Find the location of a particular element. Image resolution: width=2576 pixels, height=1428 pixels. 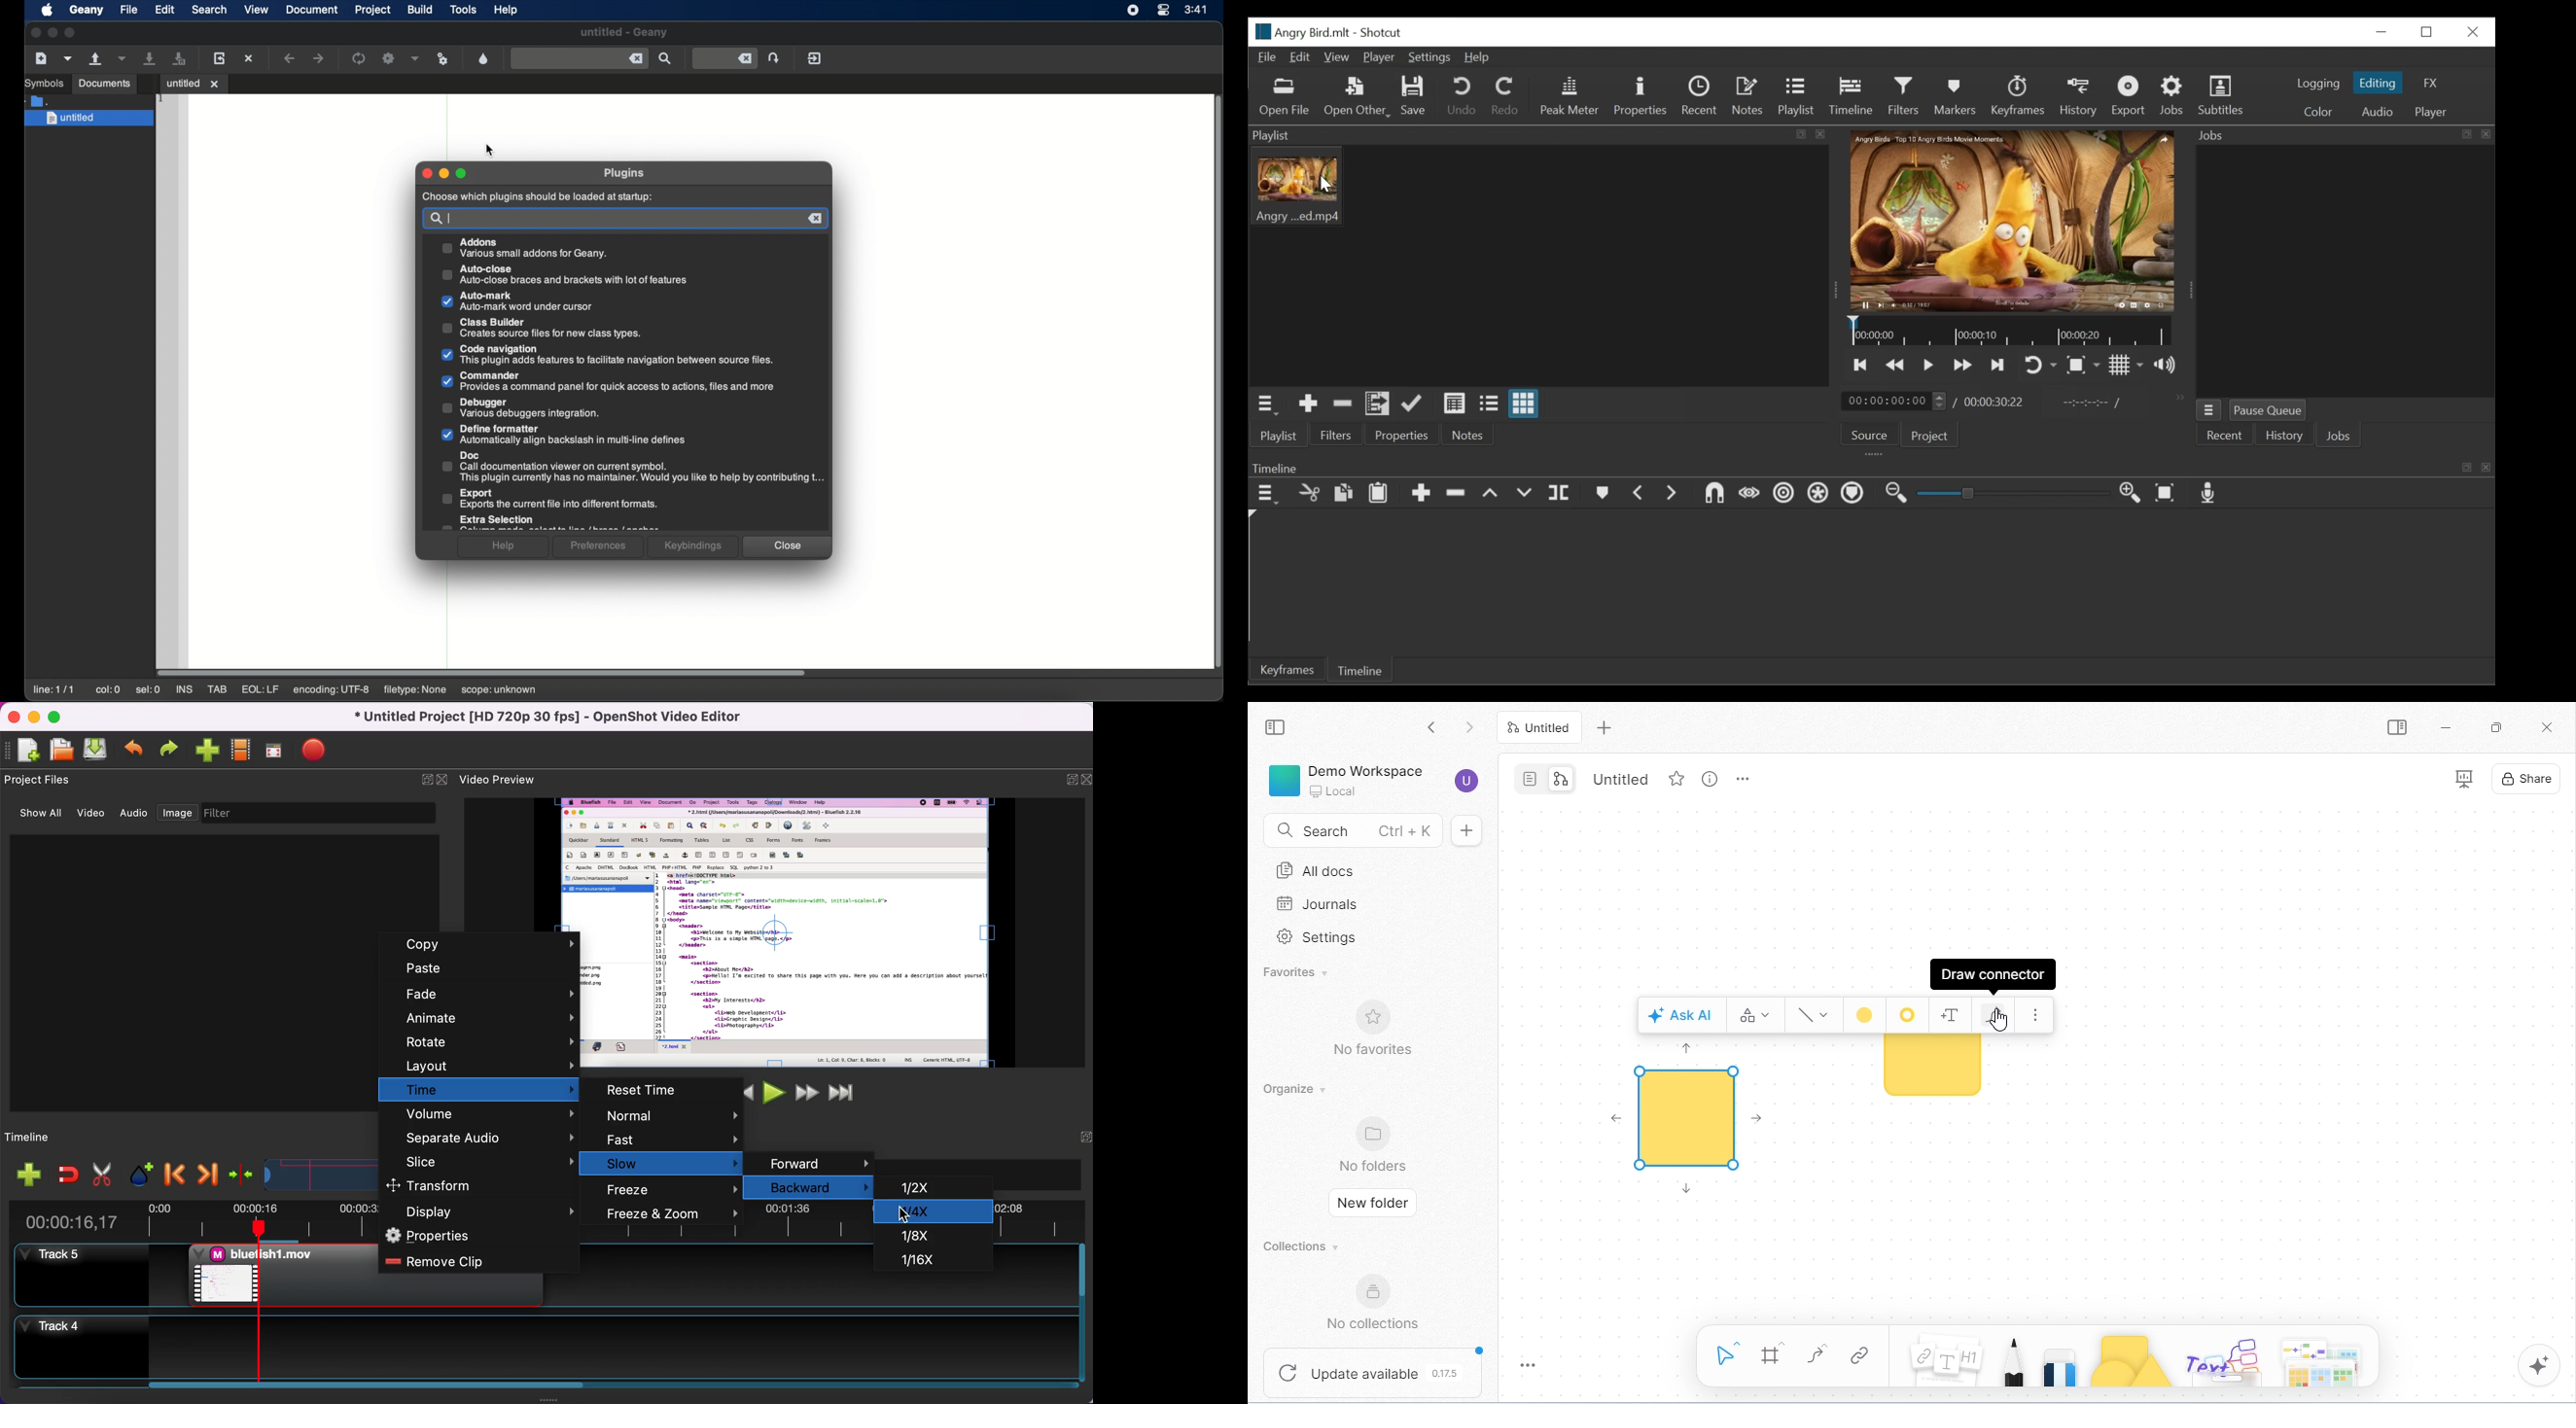

full screen is located at coordinates (279, 750).